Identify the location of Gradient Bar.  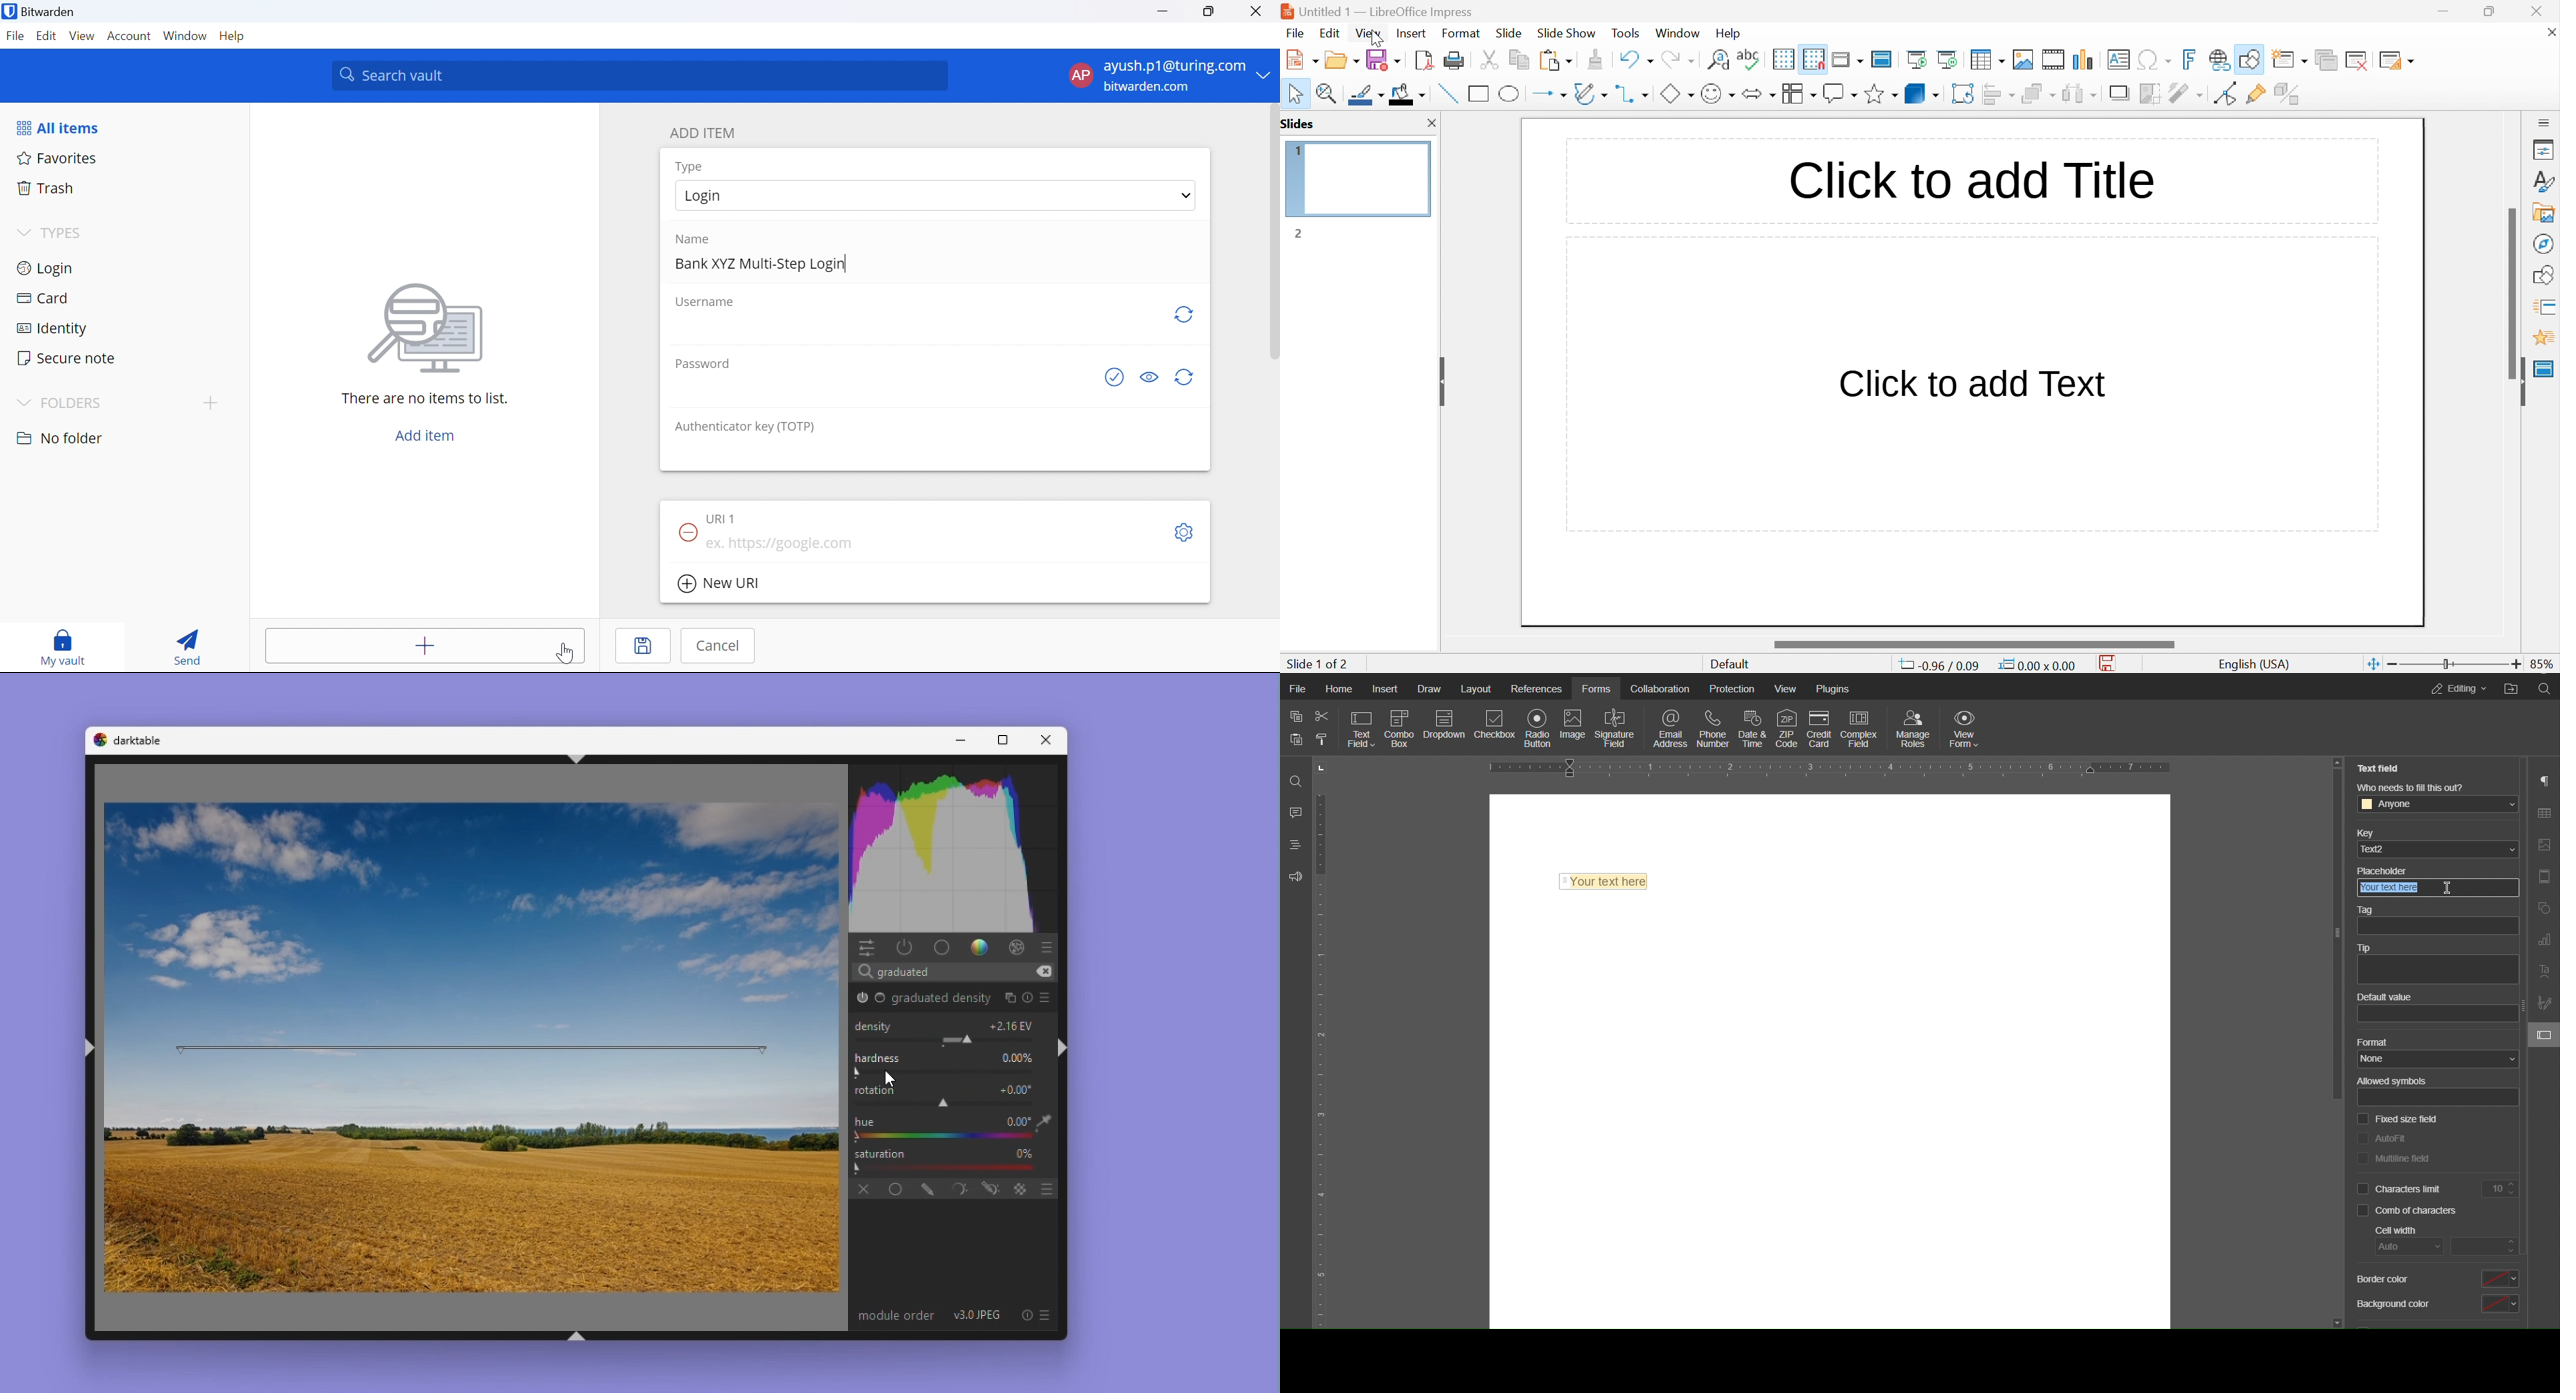
(940, 1168).